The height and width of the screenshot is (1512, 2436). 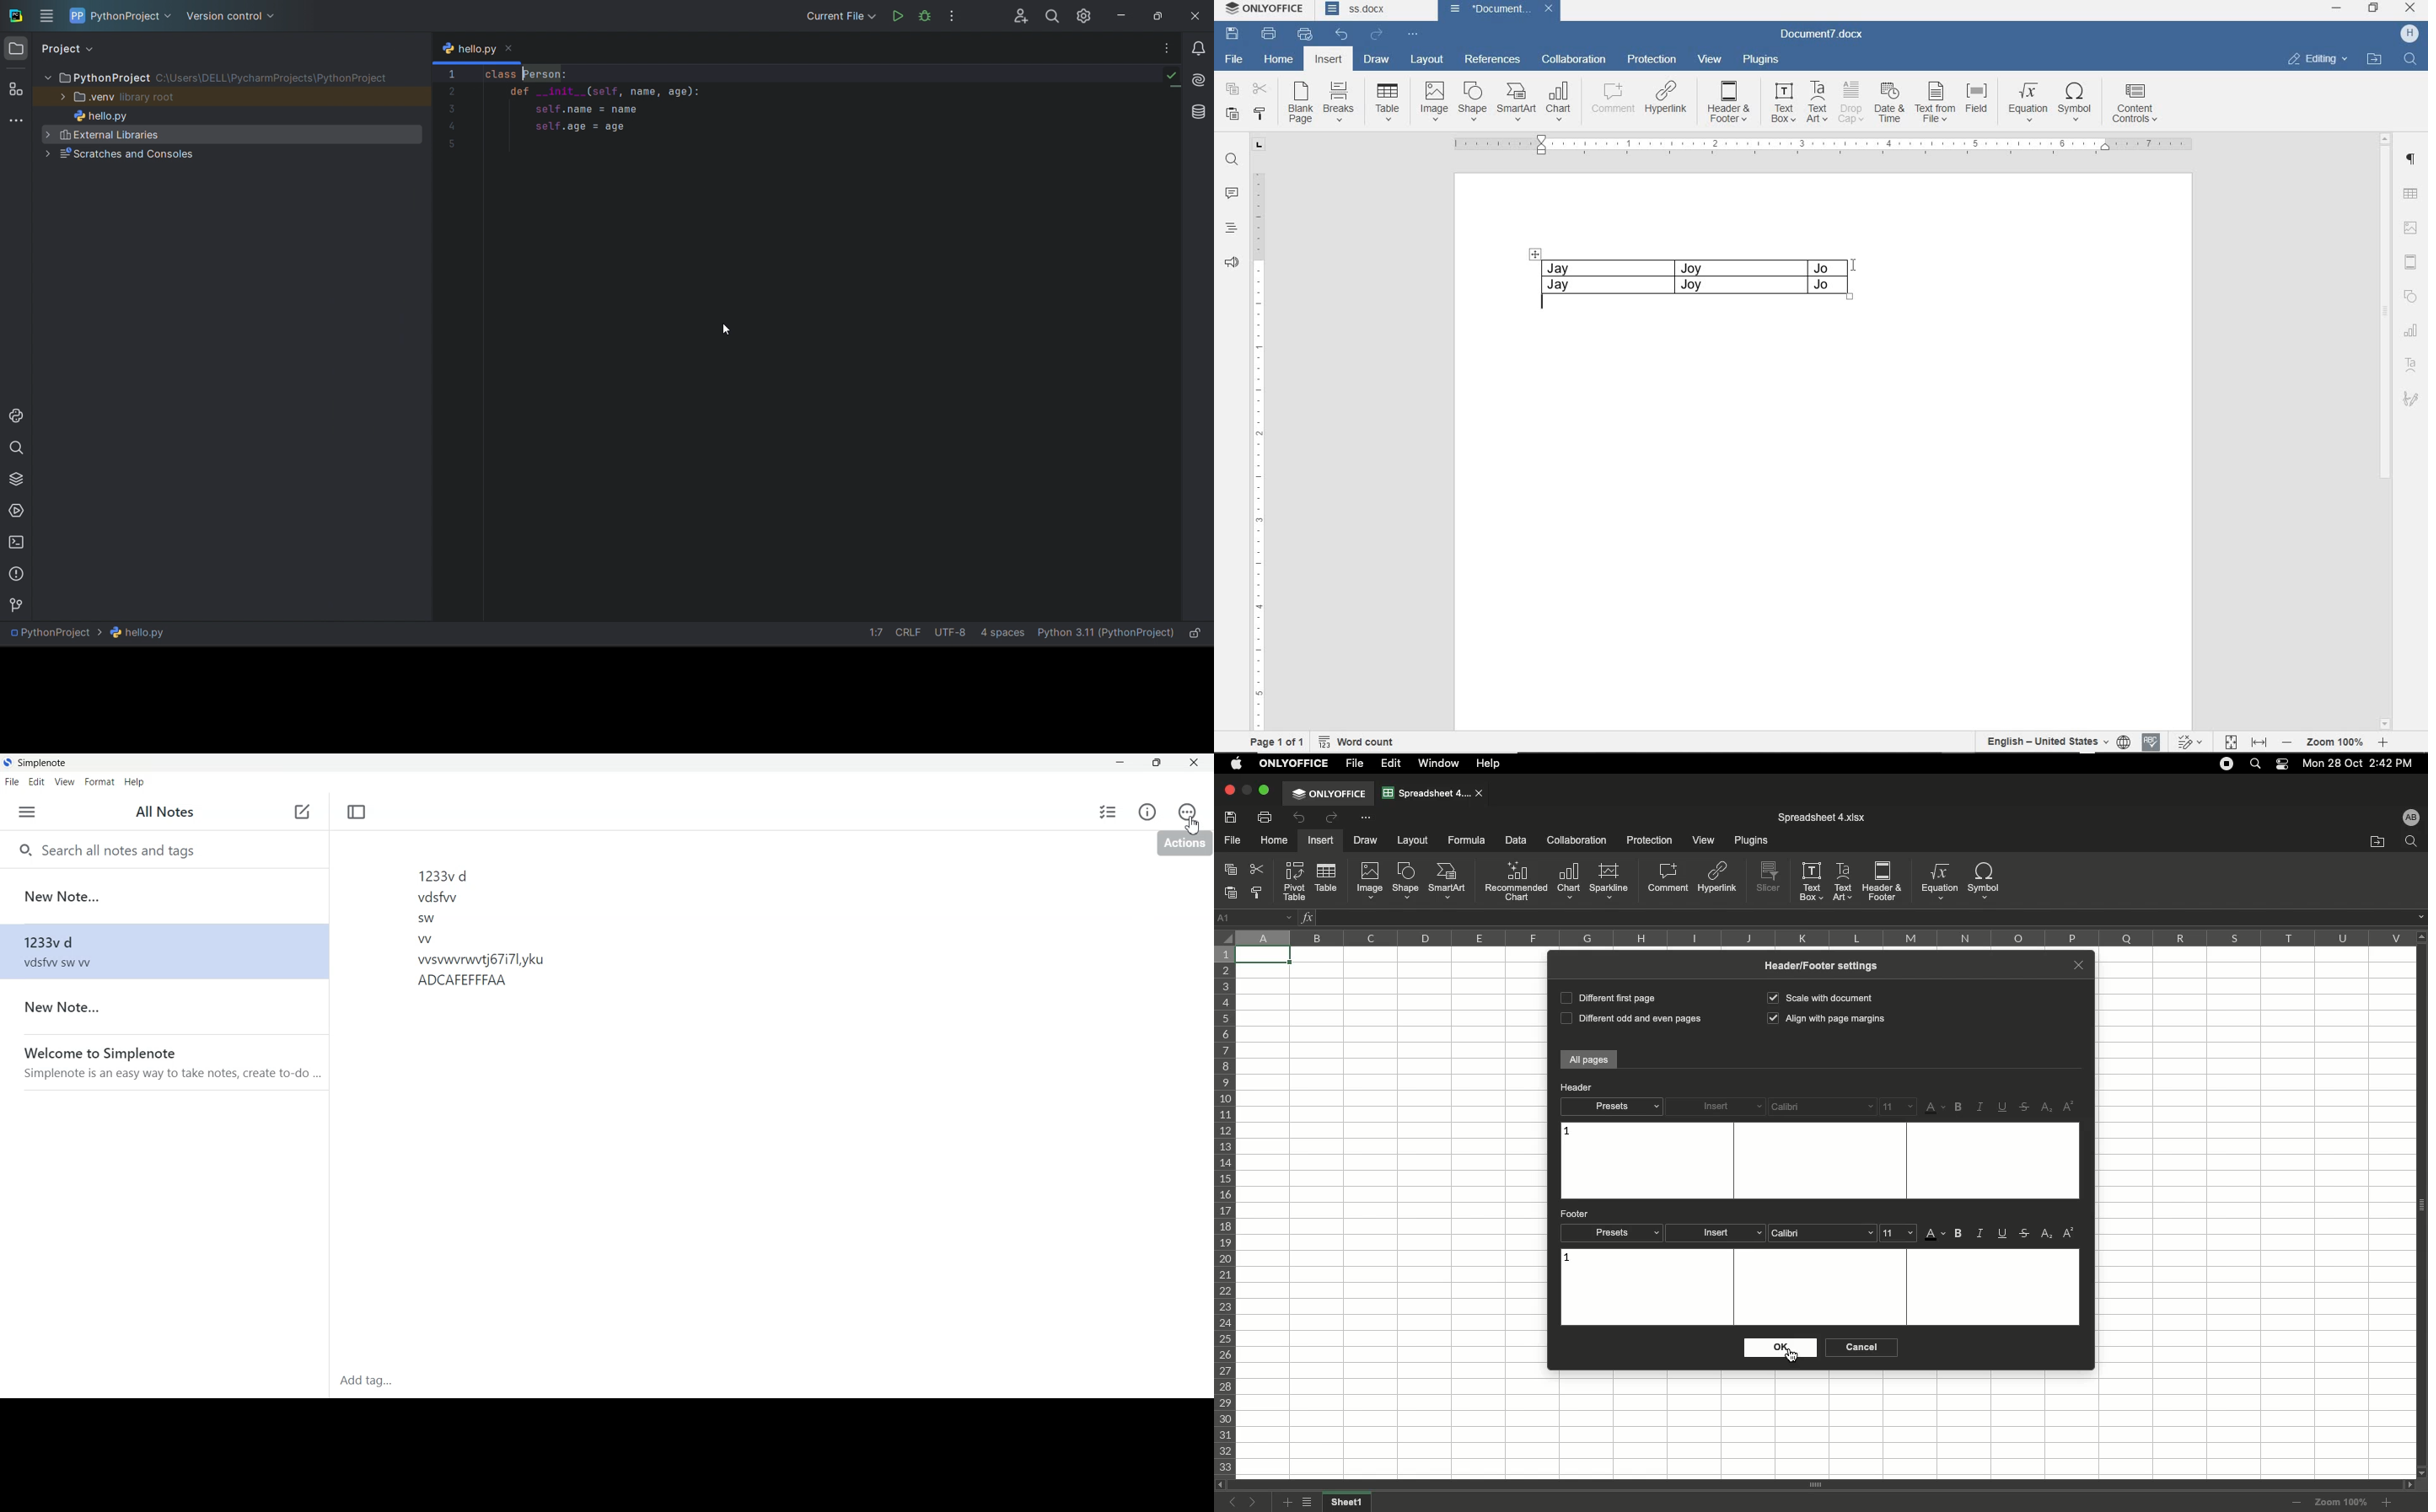 I want to click on Spreadsheet tab, so click(x=1426, y=792).